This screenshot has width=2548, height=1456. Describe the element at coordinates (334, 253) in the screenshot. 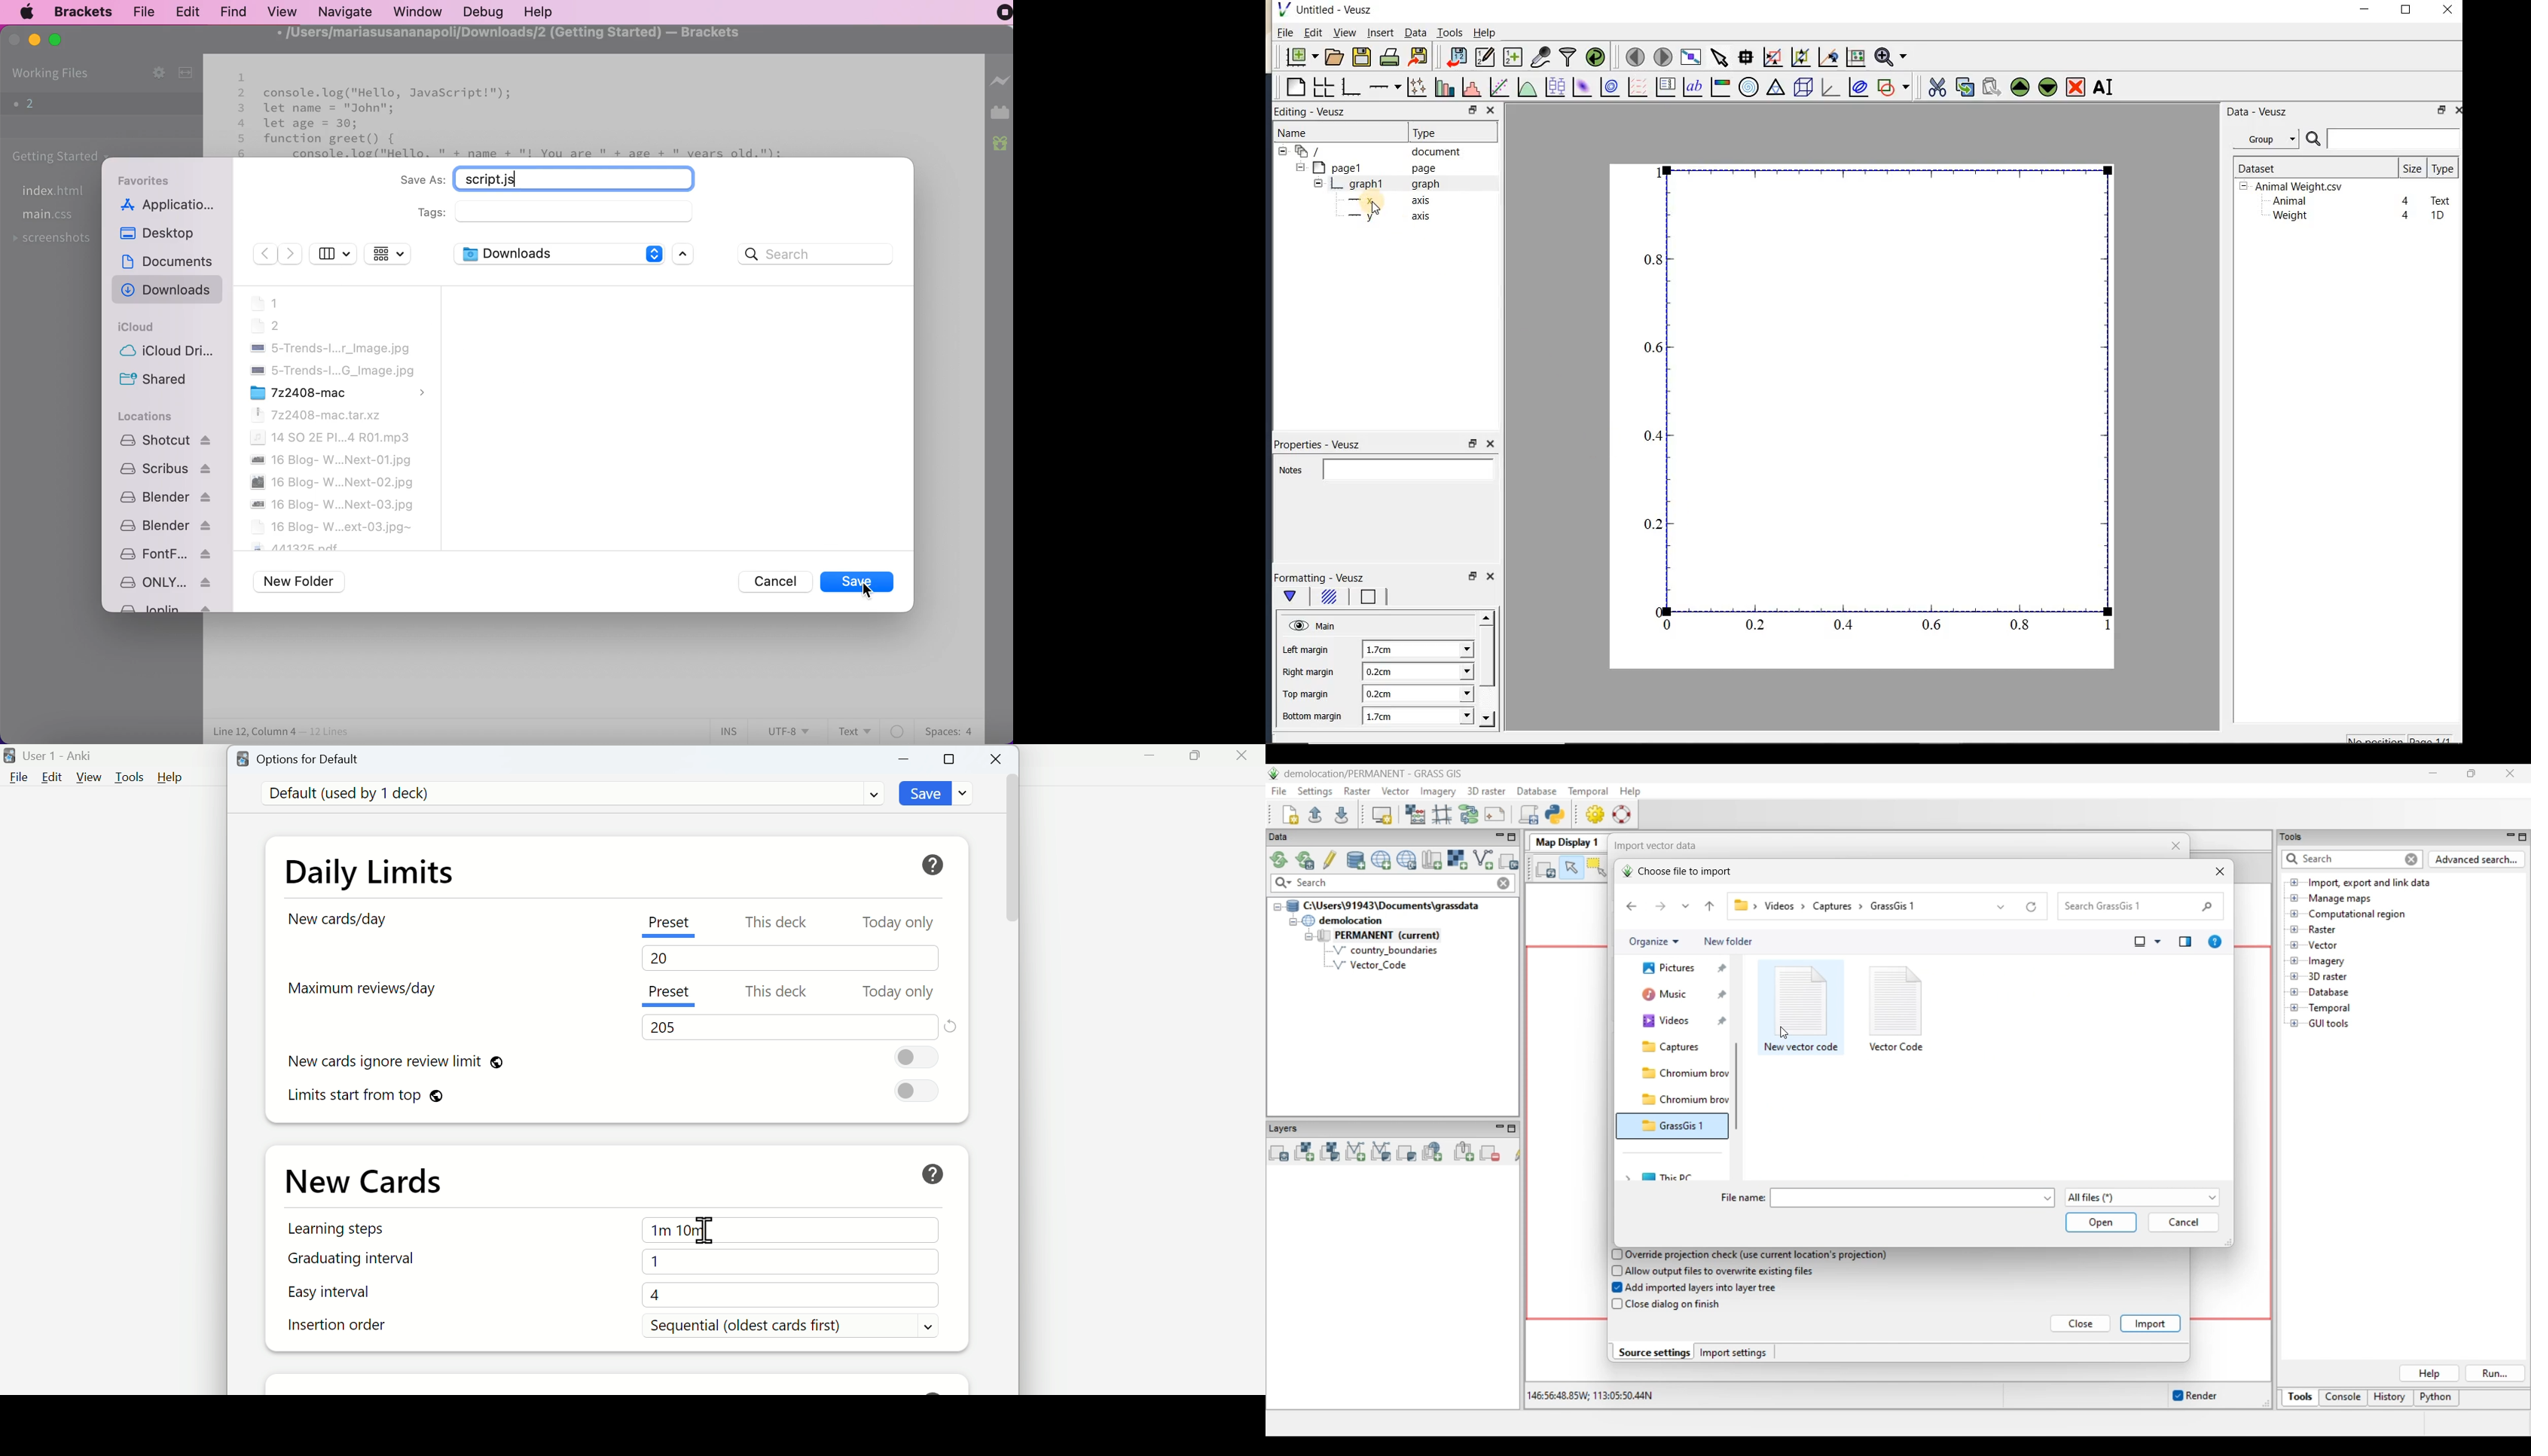

I see `show sidebar` at that location.